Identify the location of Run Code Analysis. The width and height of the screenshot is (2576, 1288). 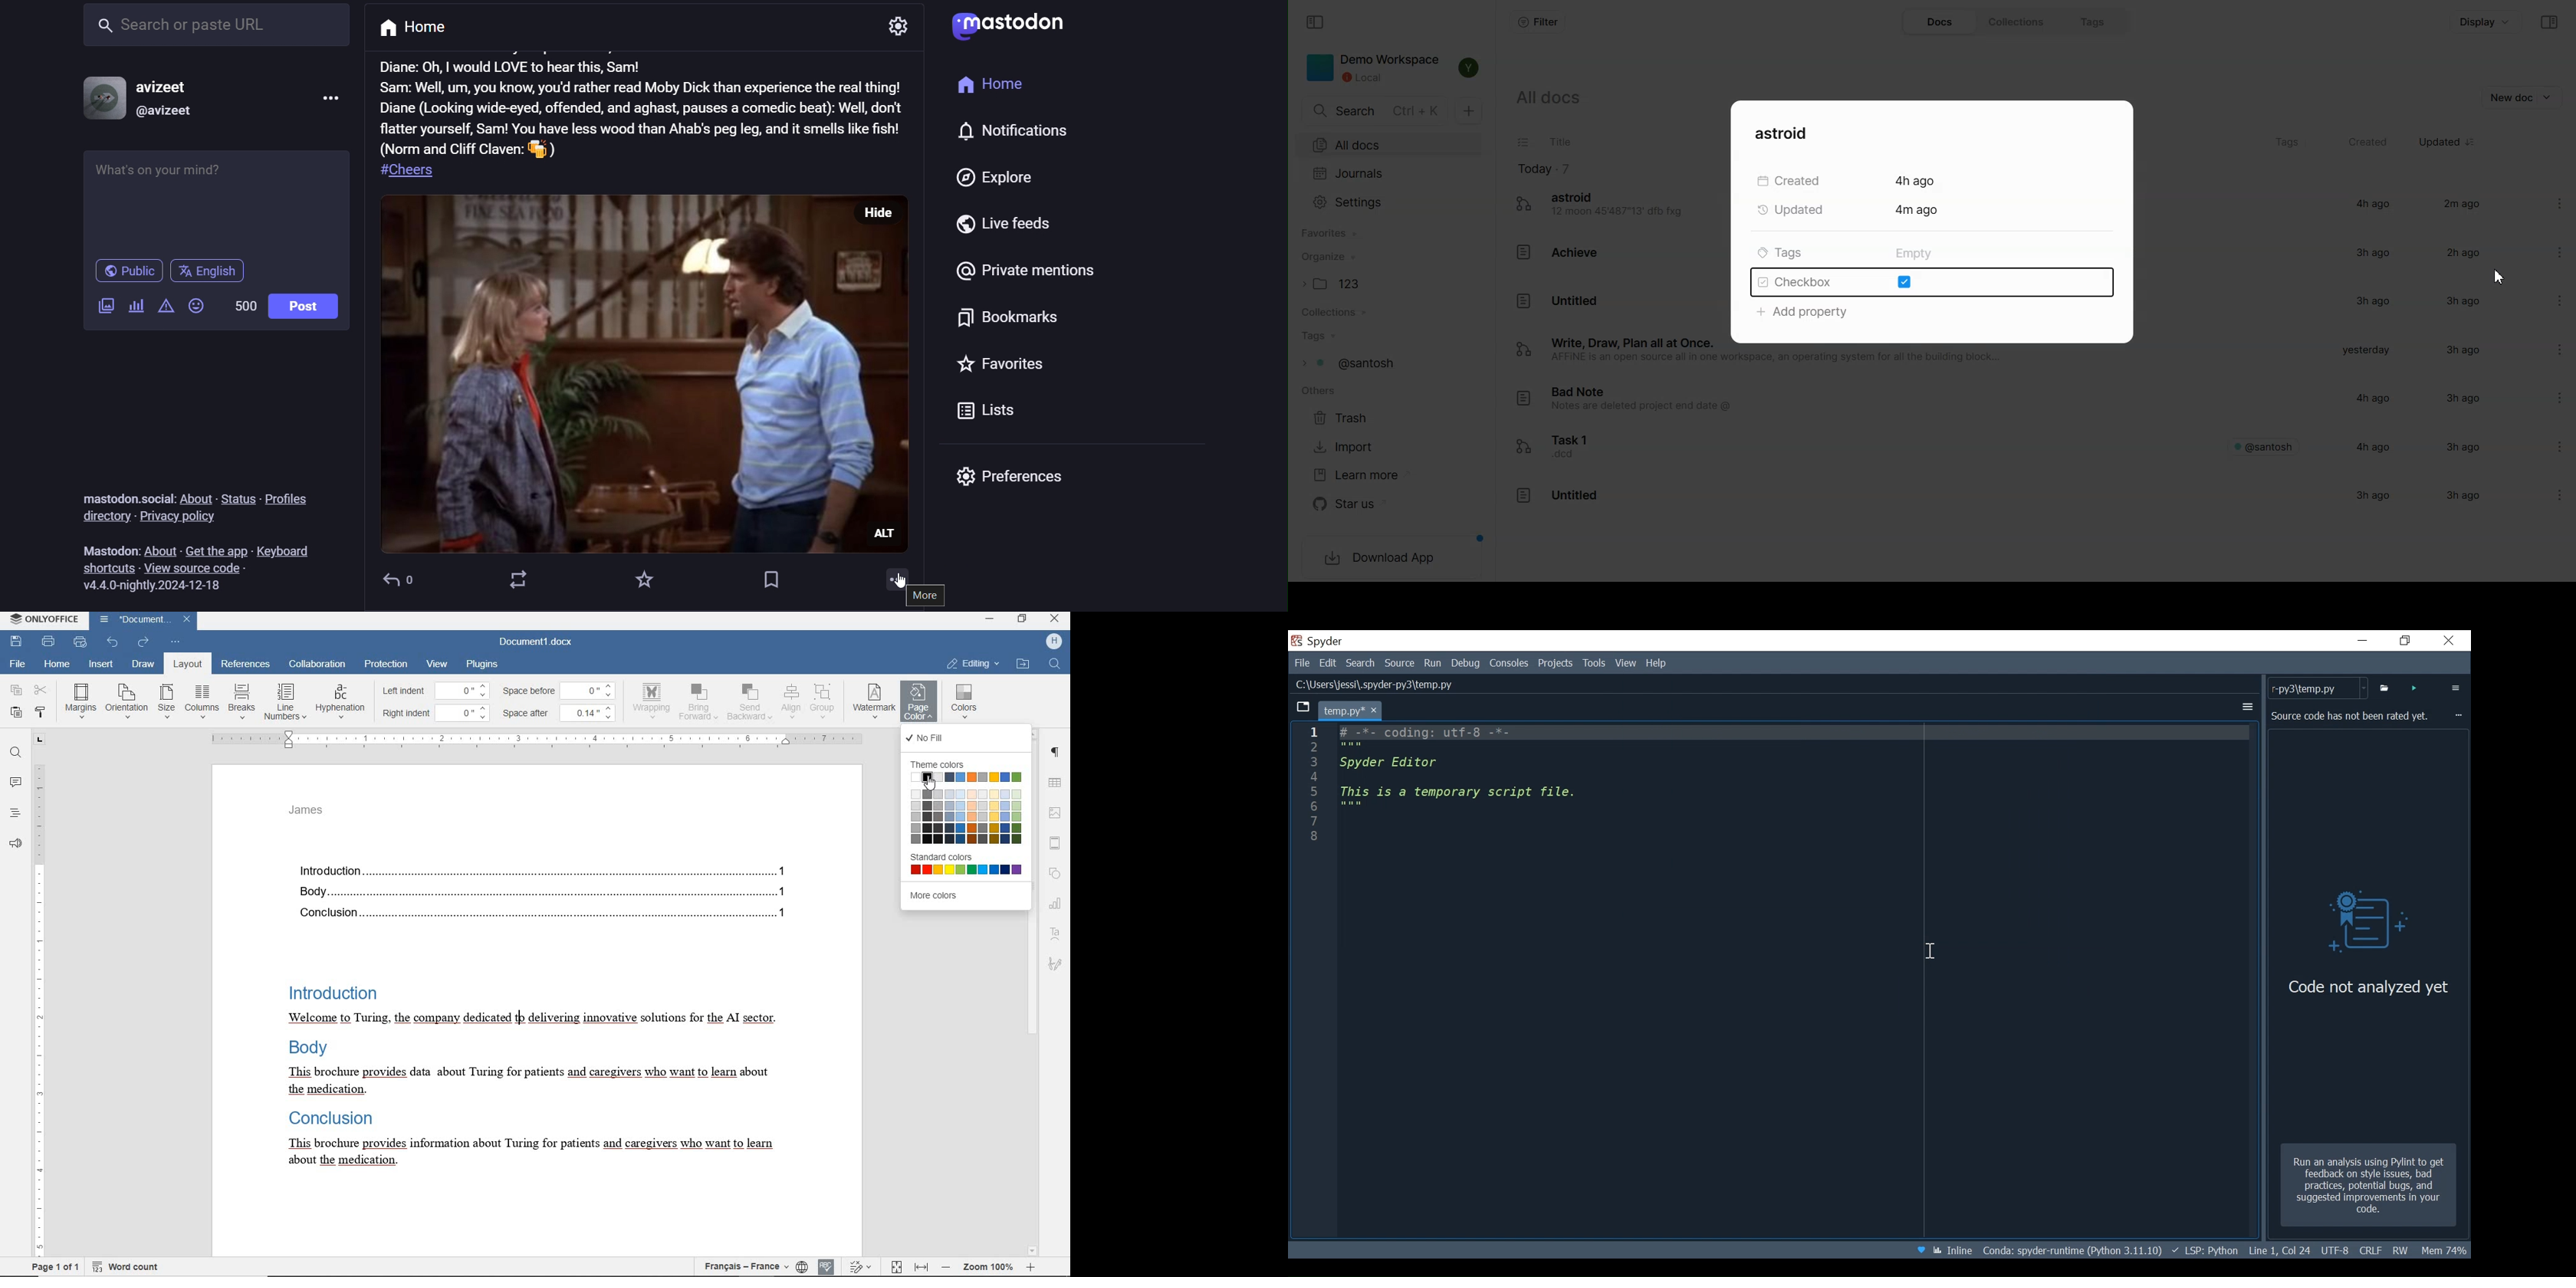
(2415, 689).